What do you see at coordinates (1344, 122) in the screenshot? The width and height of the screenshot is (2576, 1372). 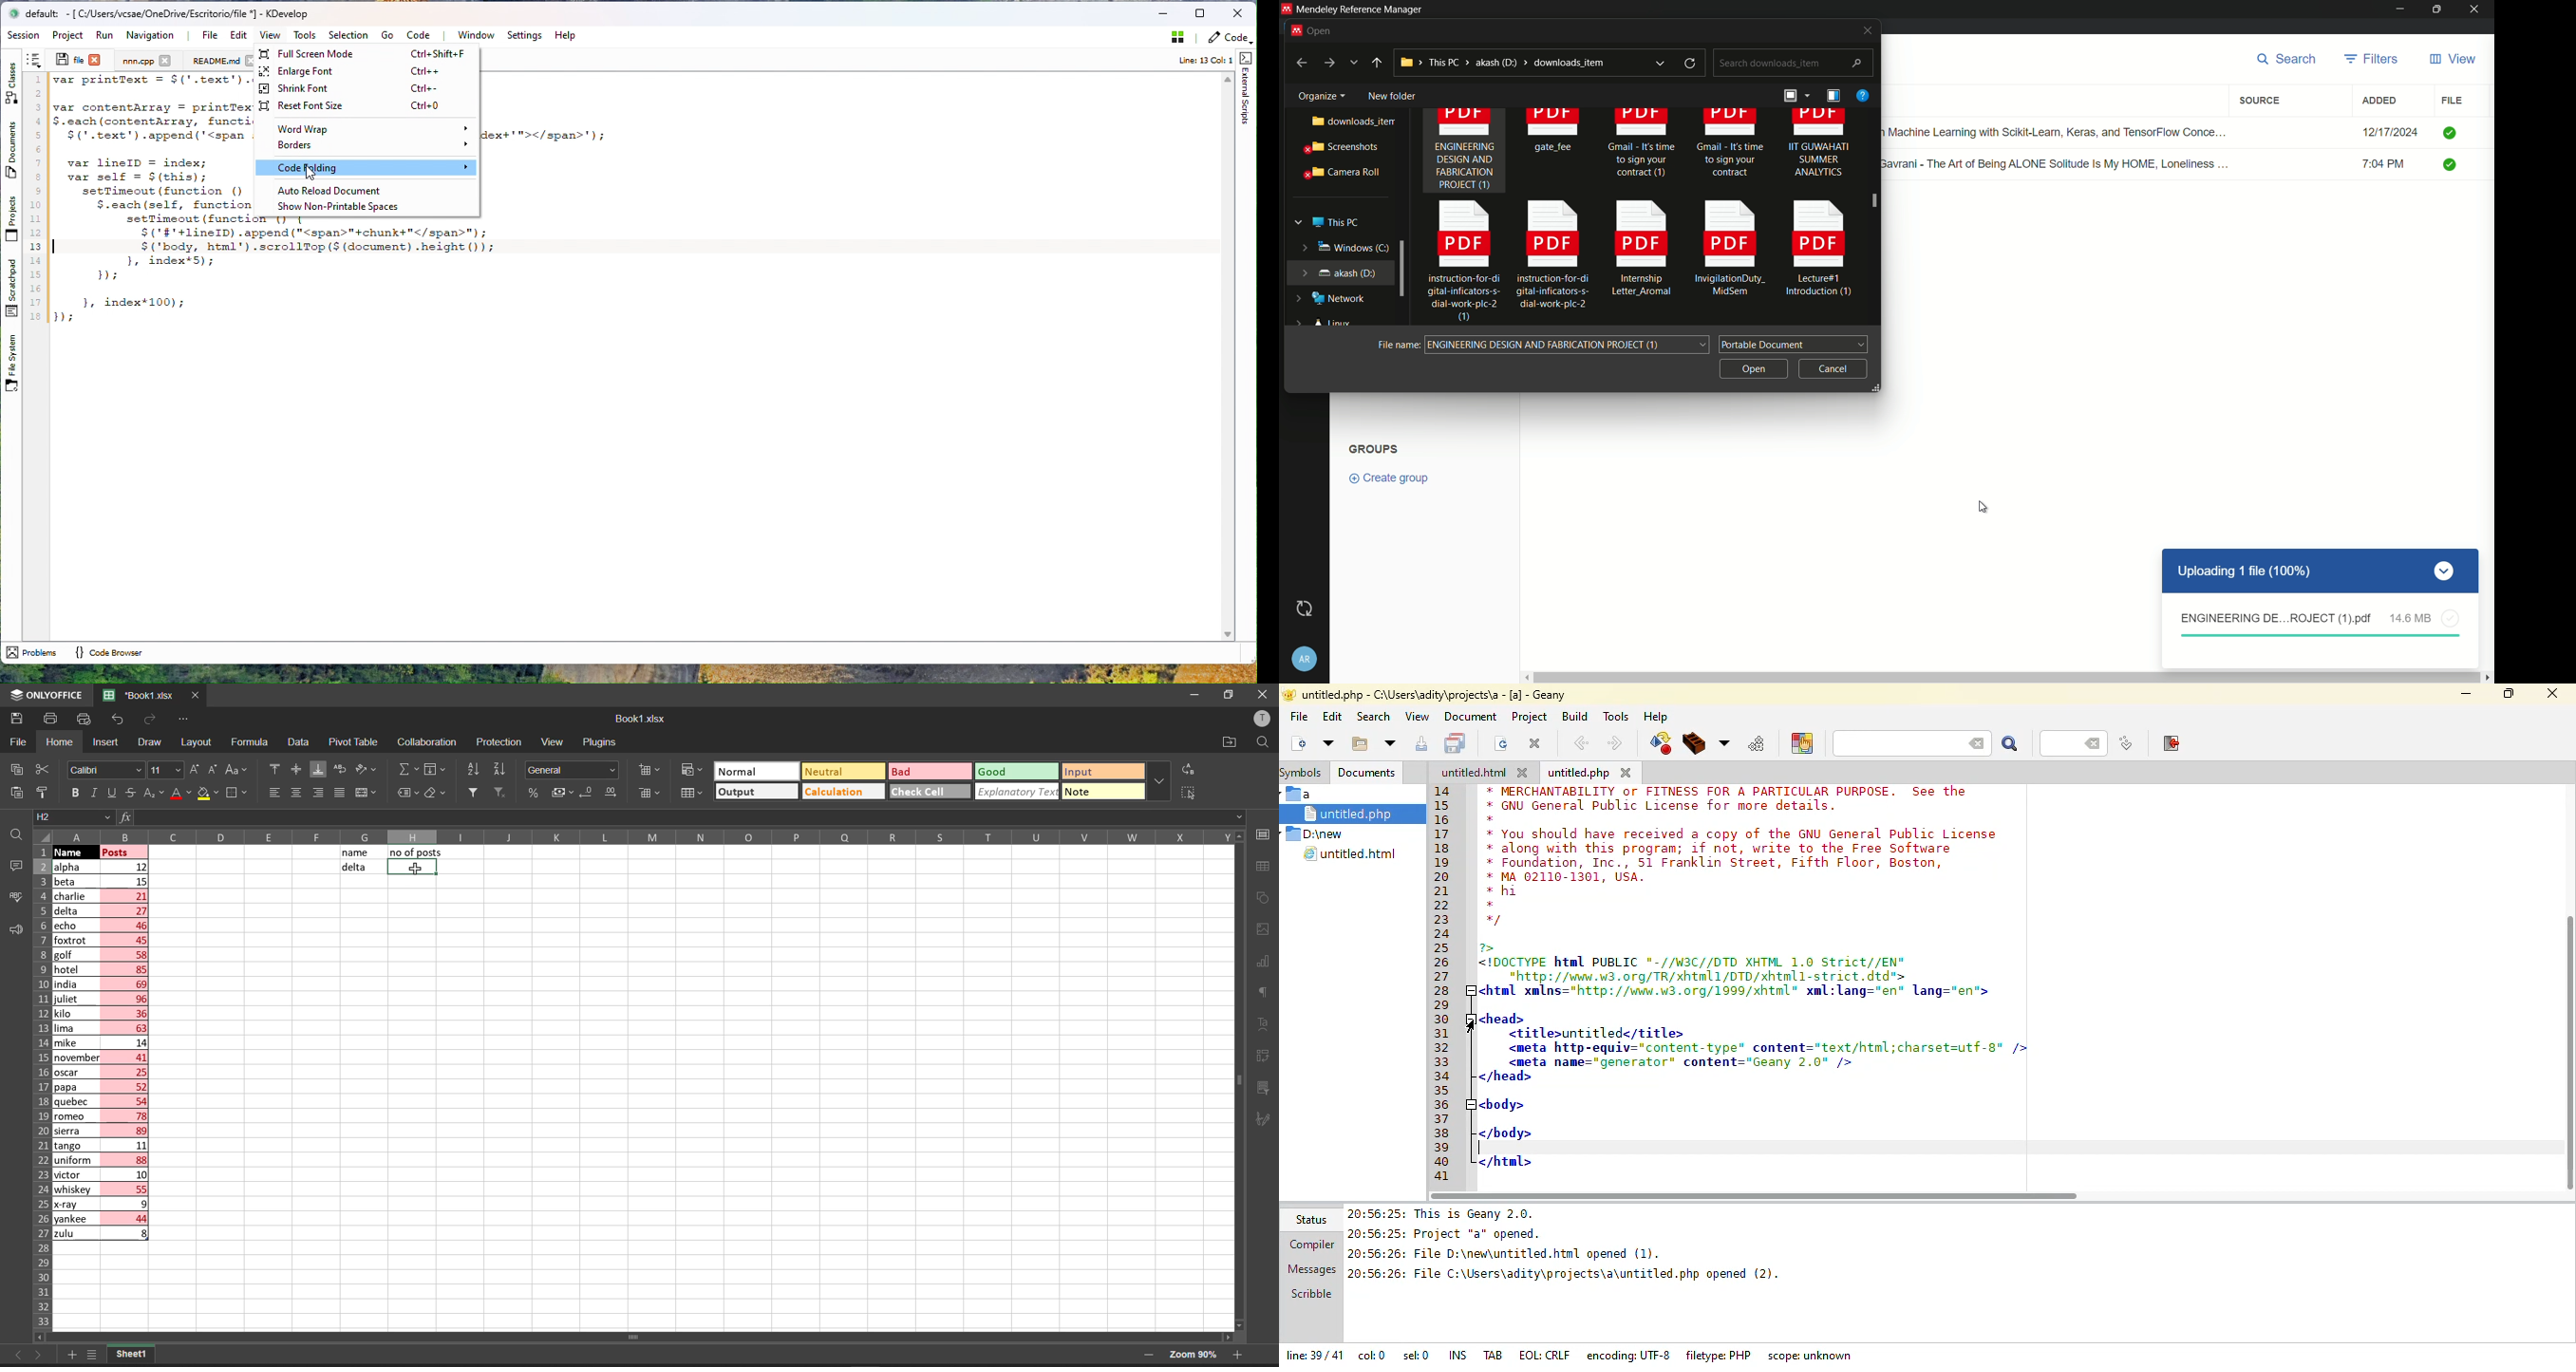 I see `downloads_item..` at bounding box center [1344, 122].